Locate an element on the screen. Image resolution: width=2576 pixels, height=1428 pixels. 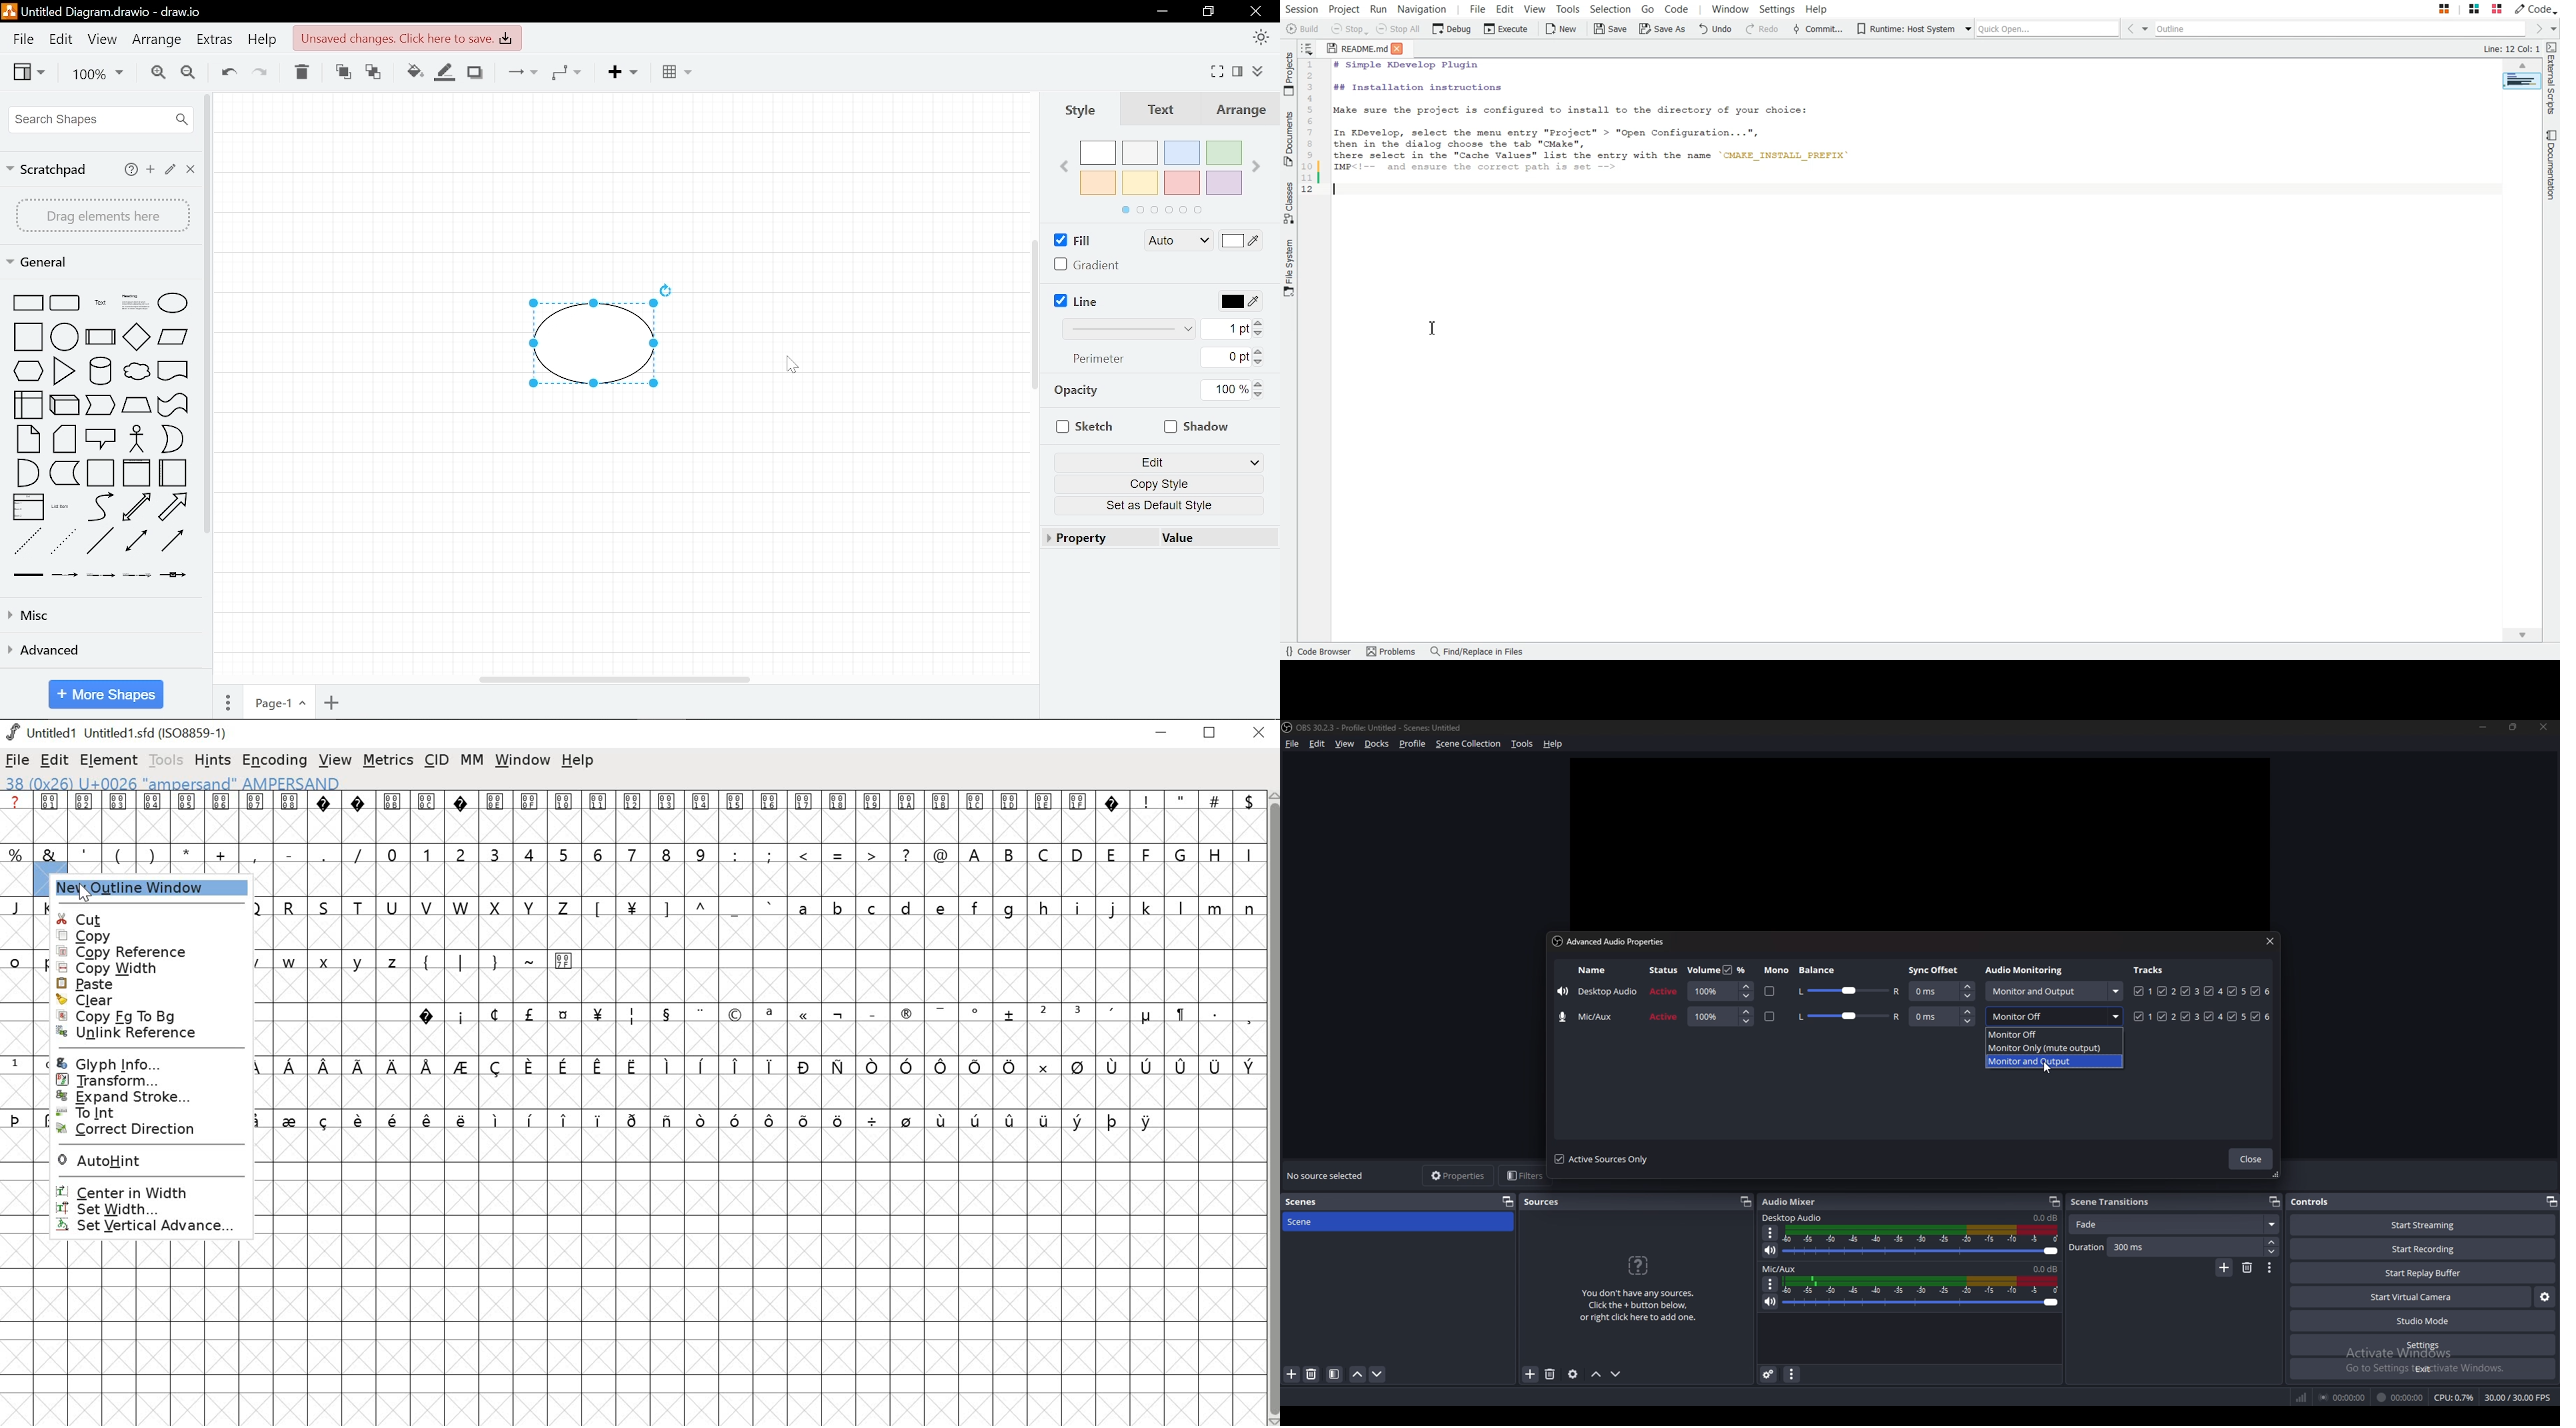
Advanced shapes is located at coordinates (94, 651).